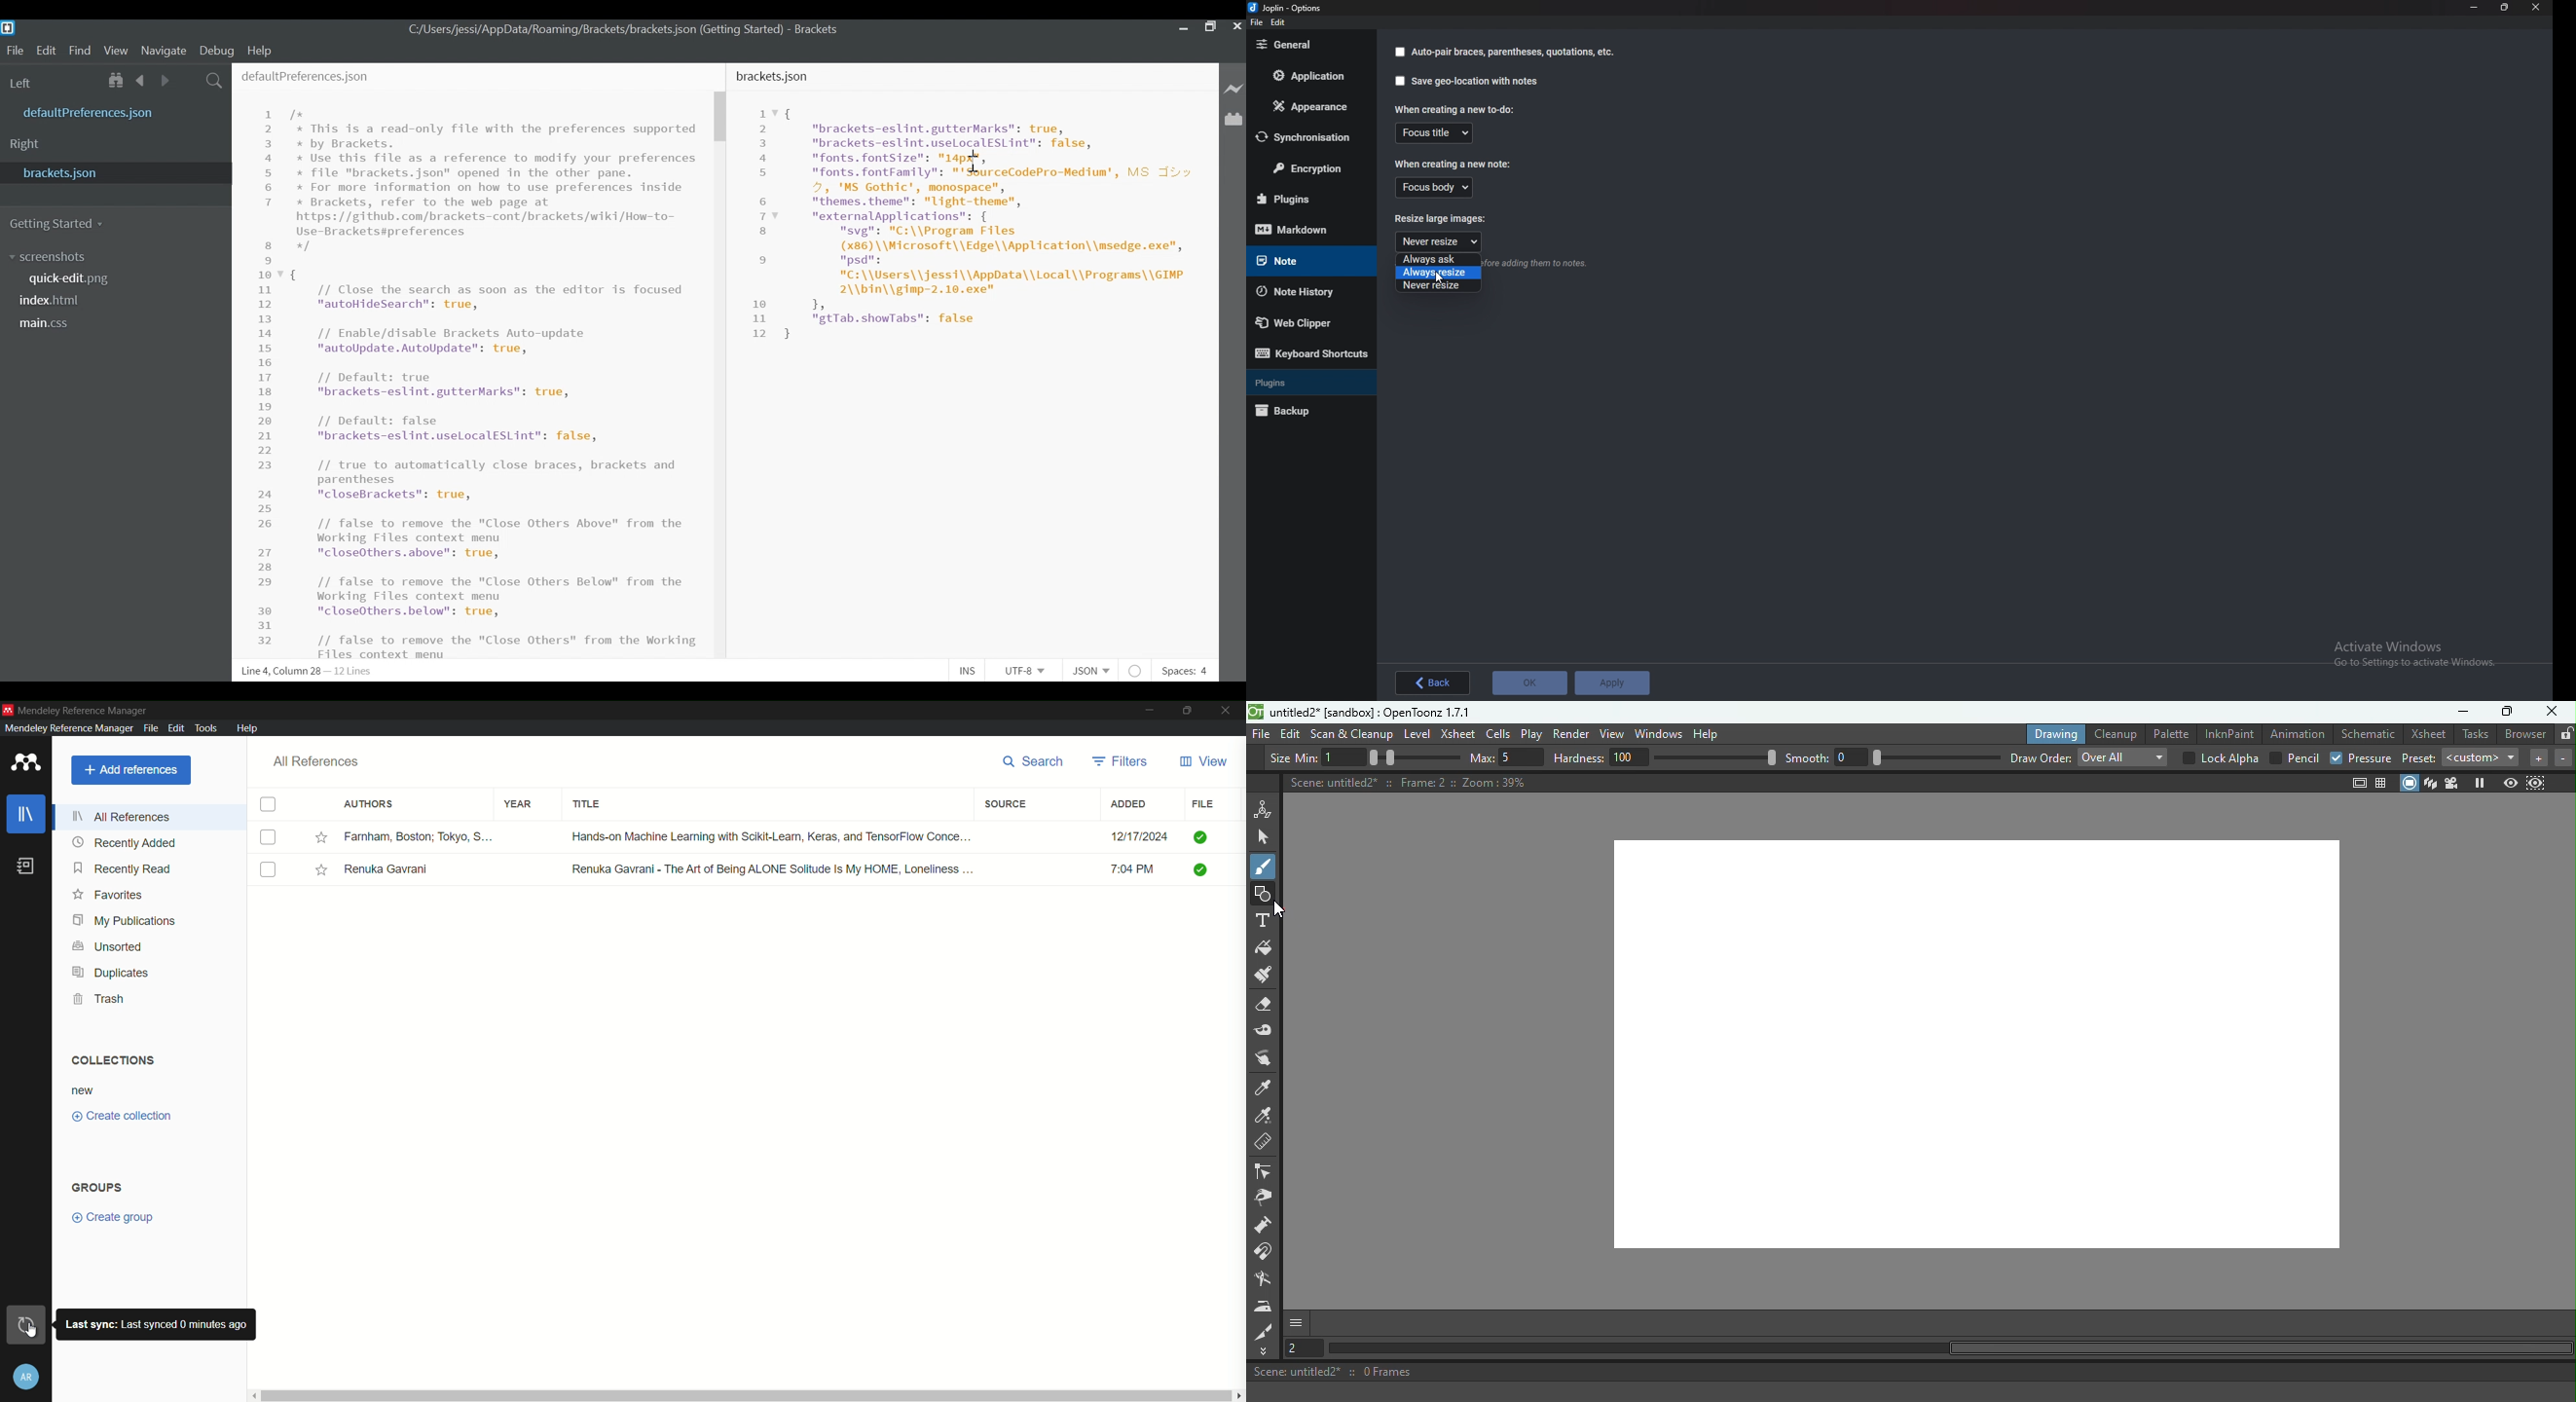  I want to click on Checked, so click(1199, 839).